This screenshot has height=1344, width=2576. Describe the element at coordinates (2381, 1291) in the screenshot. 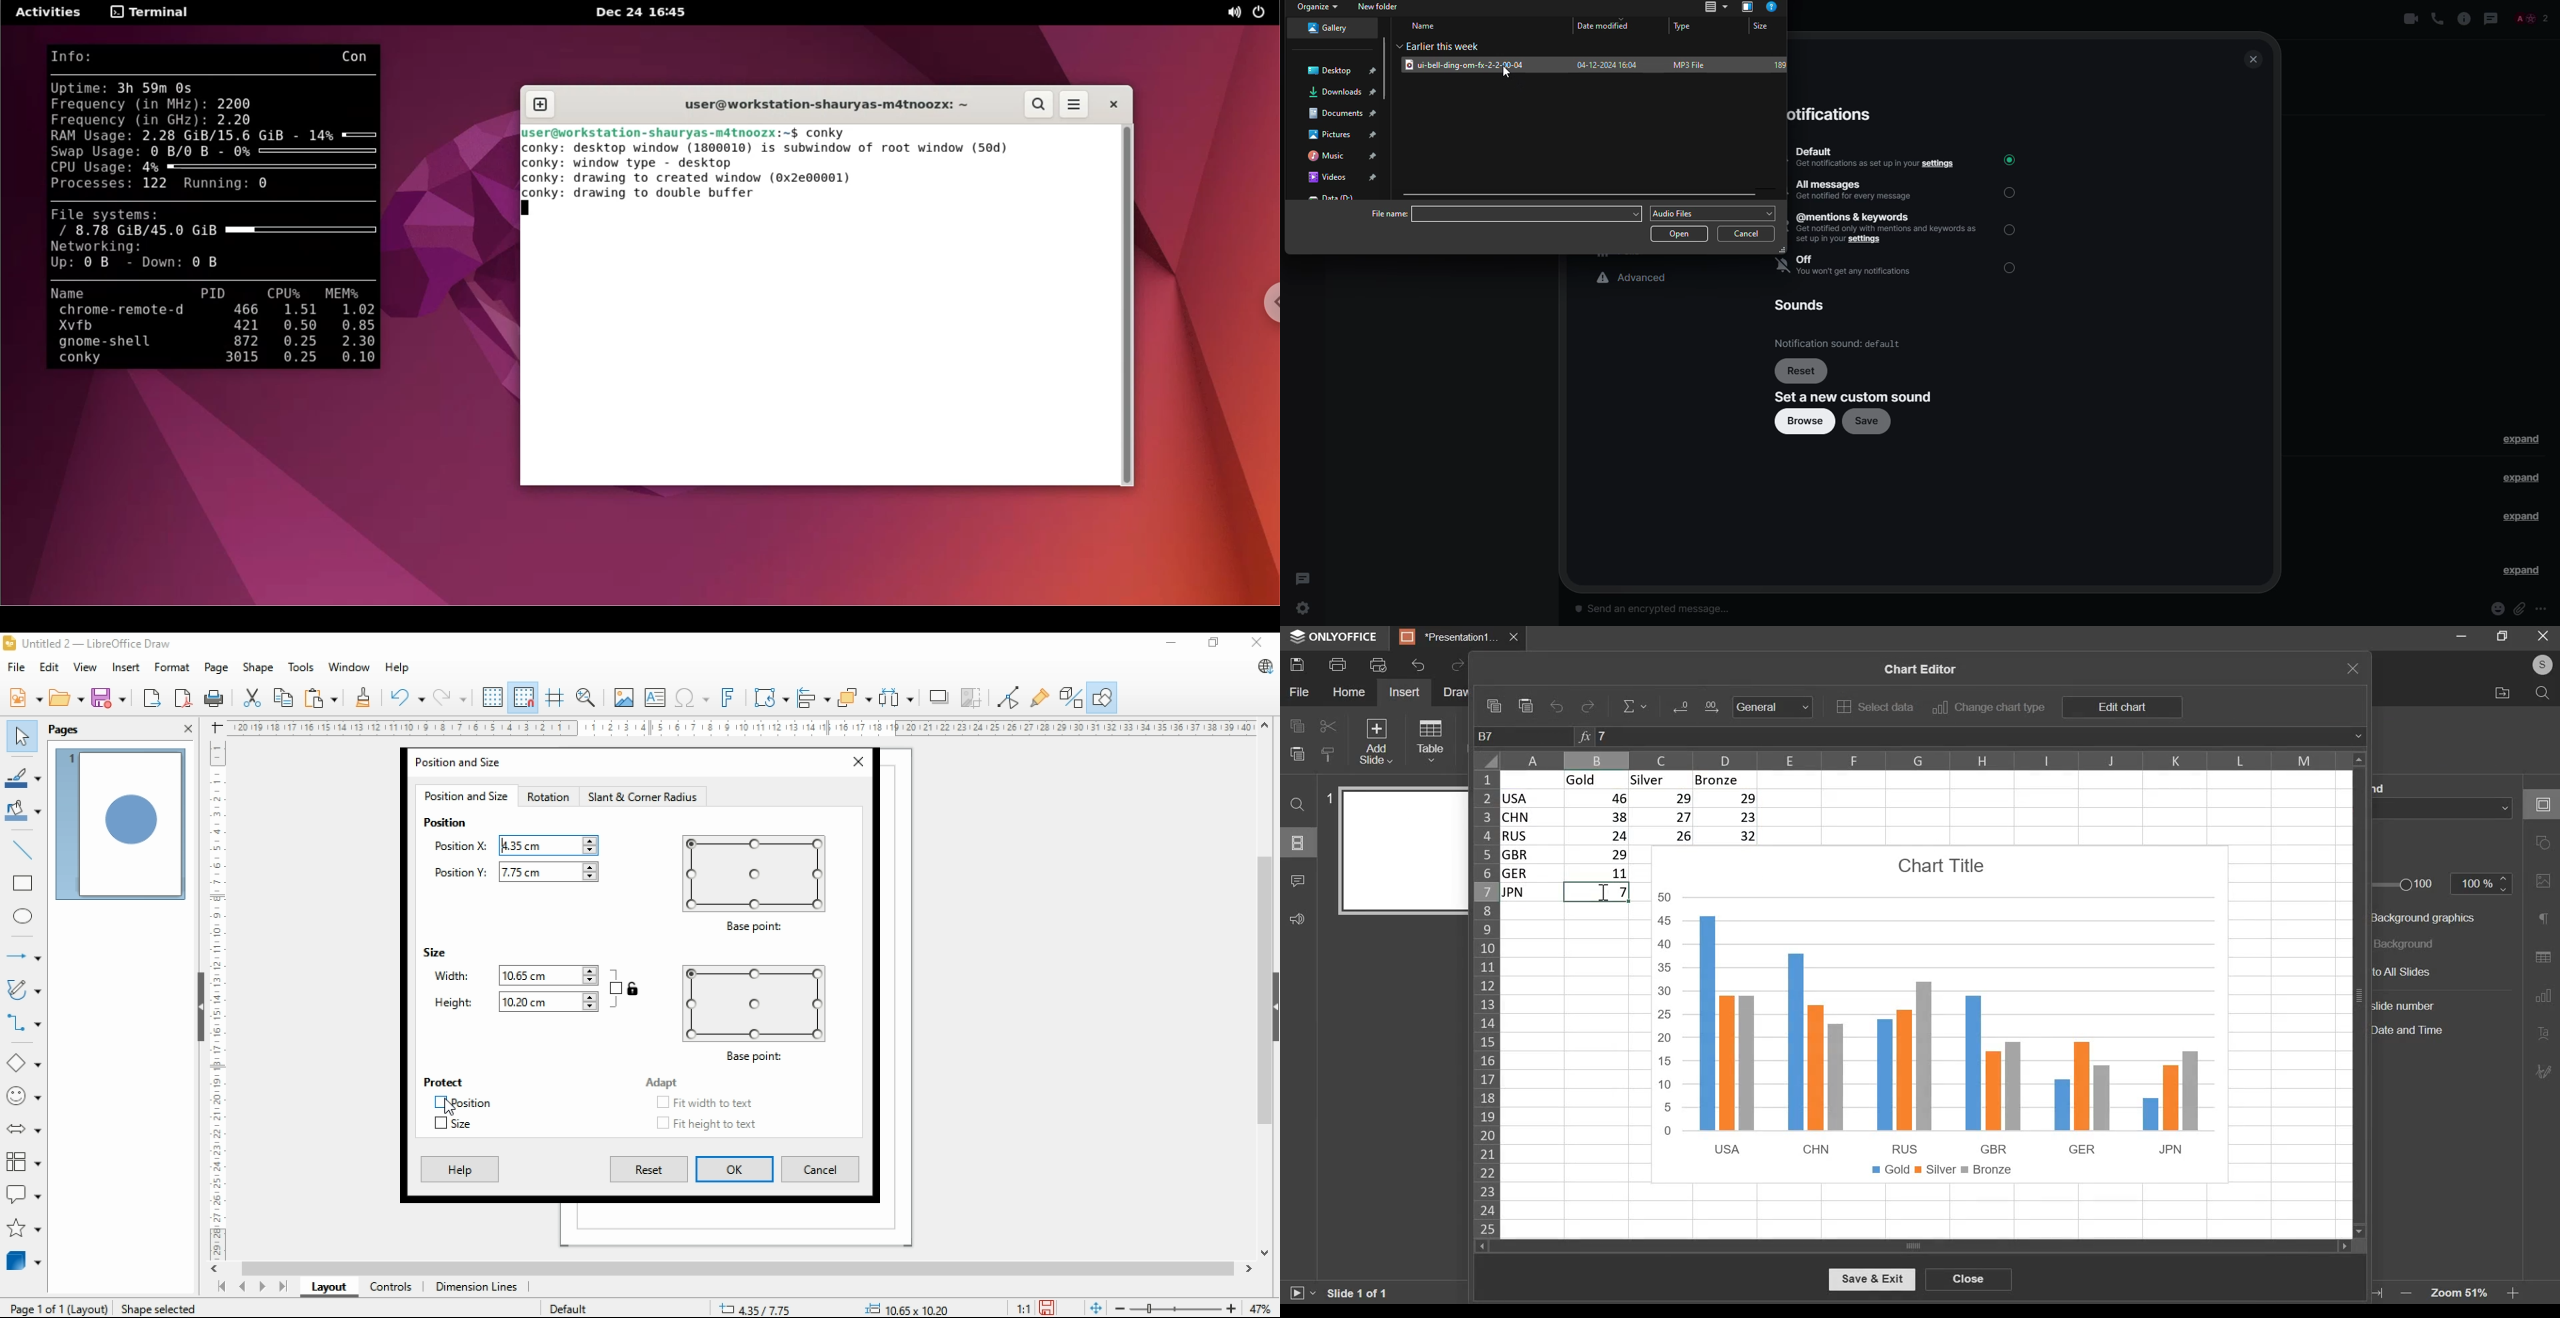

I see `fit to width` at that location.